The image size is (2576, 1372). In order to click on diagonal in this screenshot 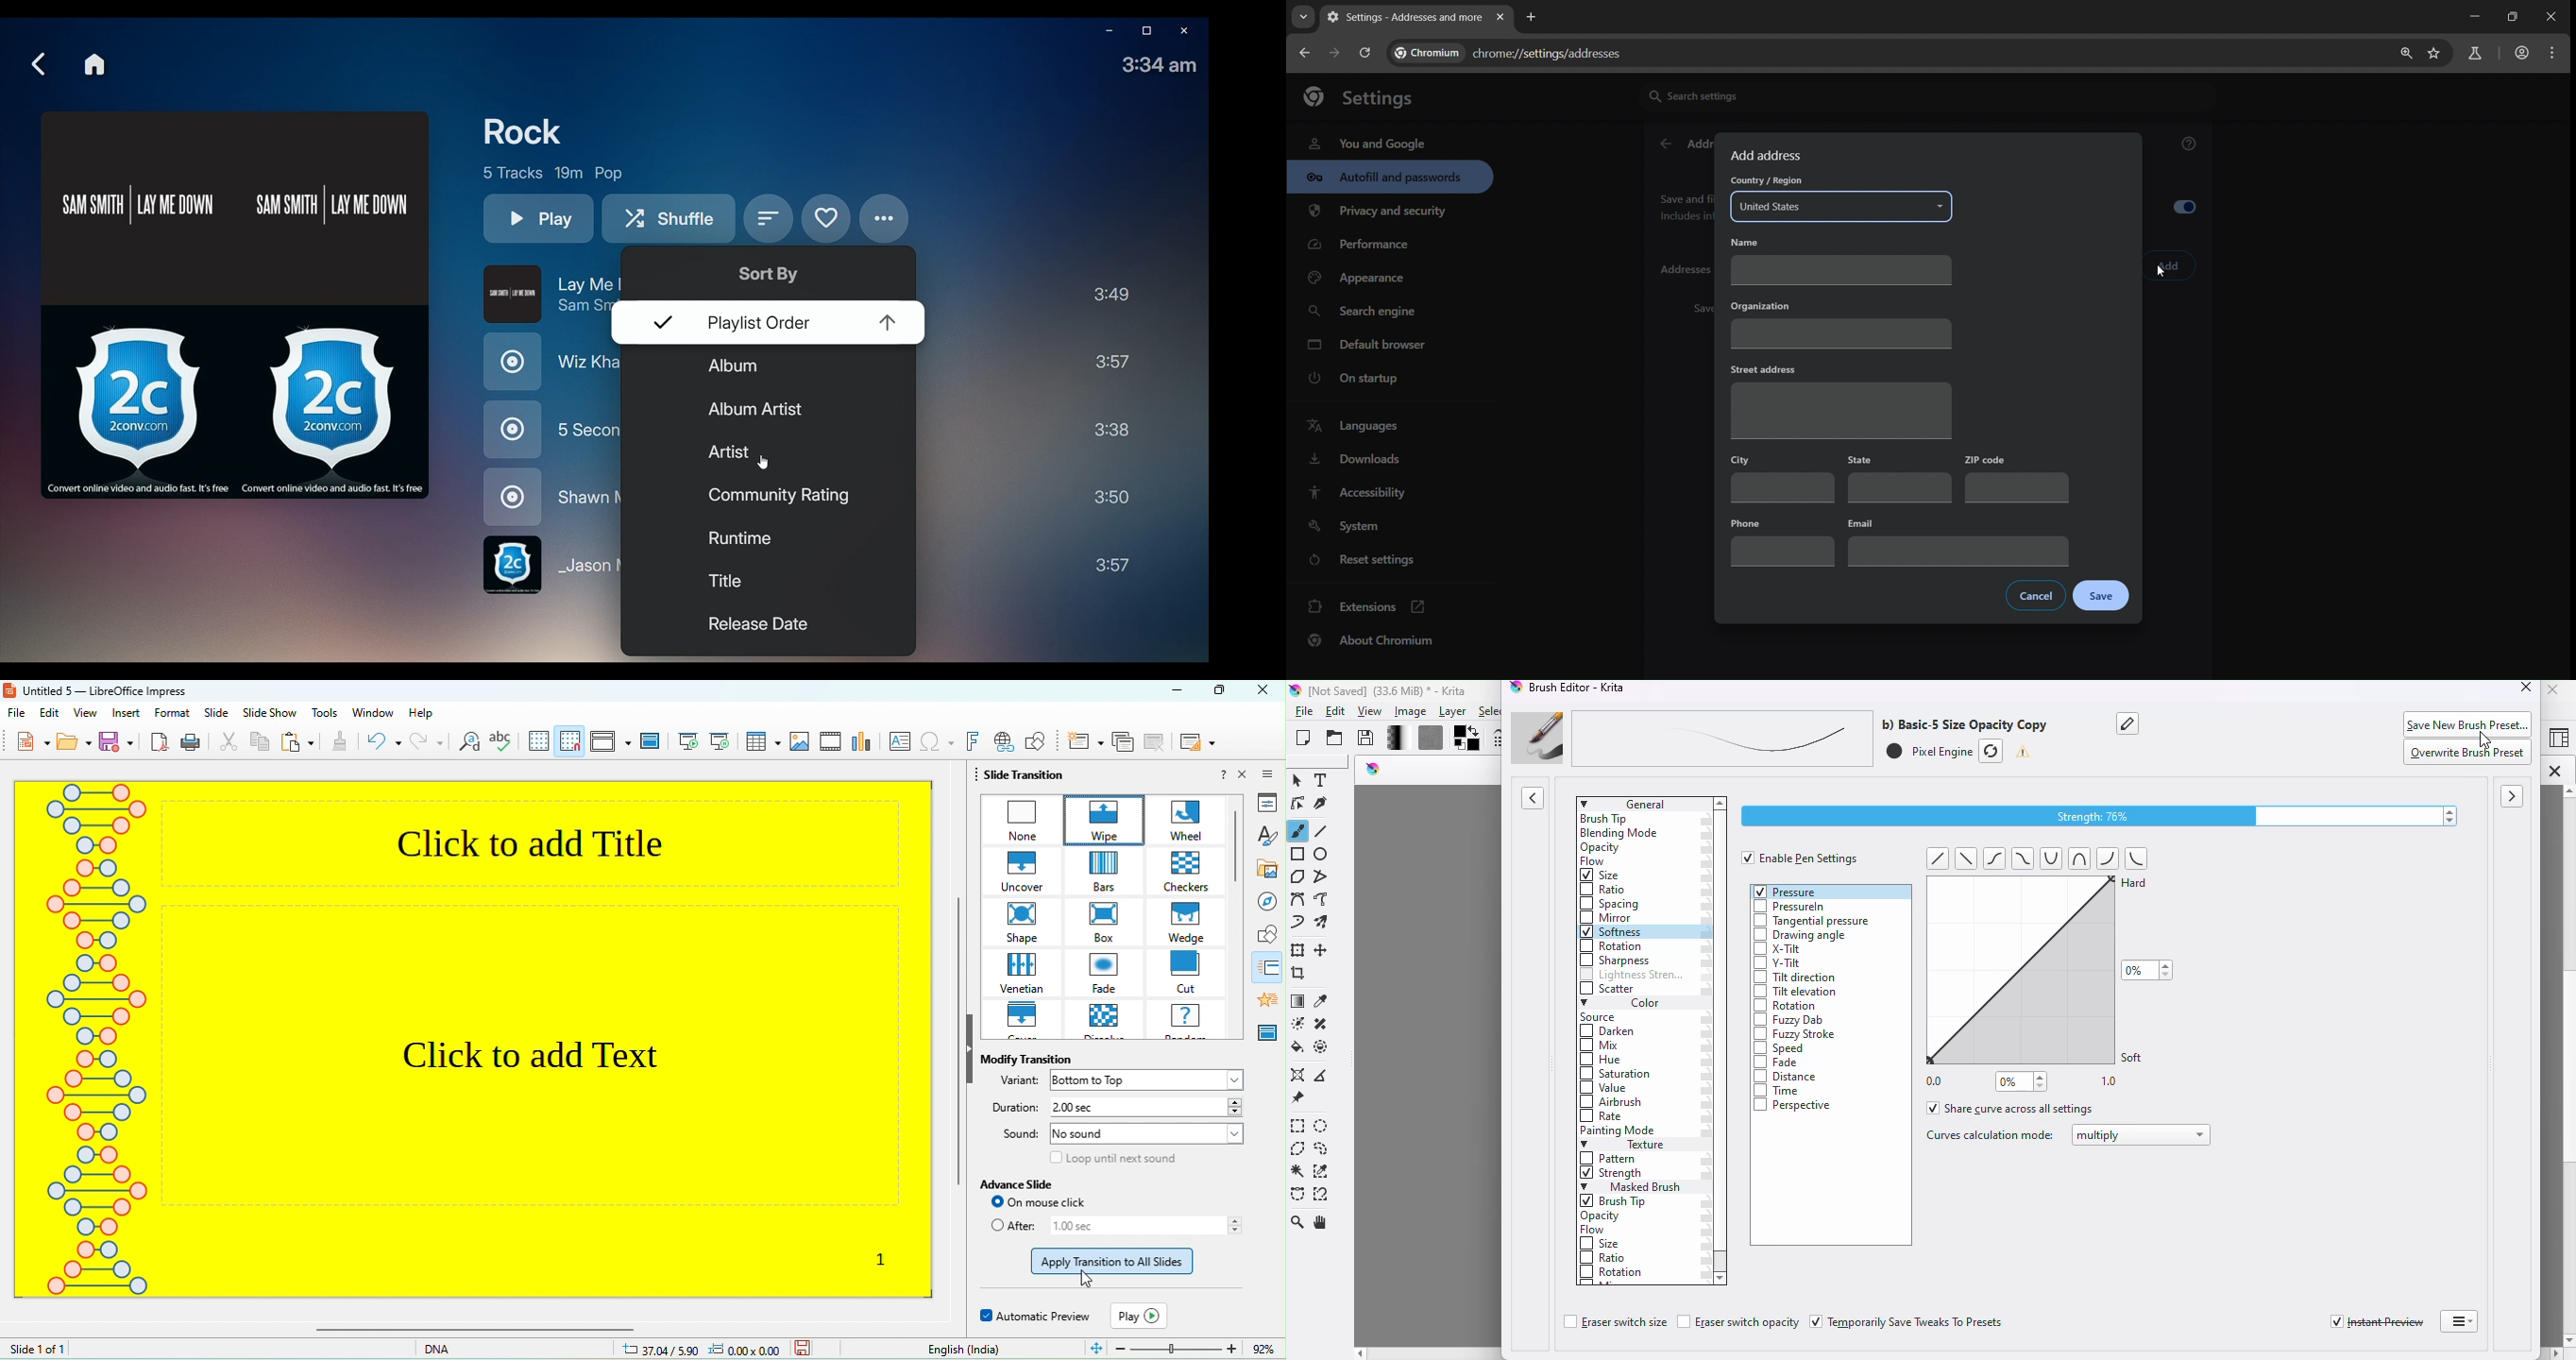, I will do `click(1965, 858)`.